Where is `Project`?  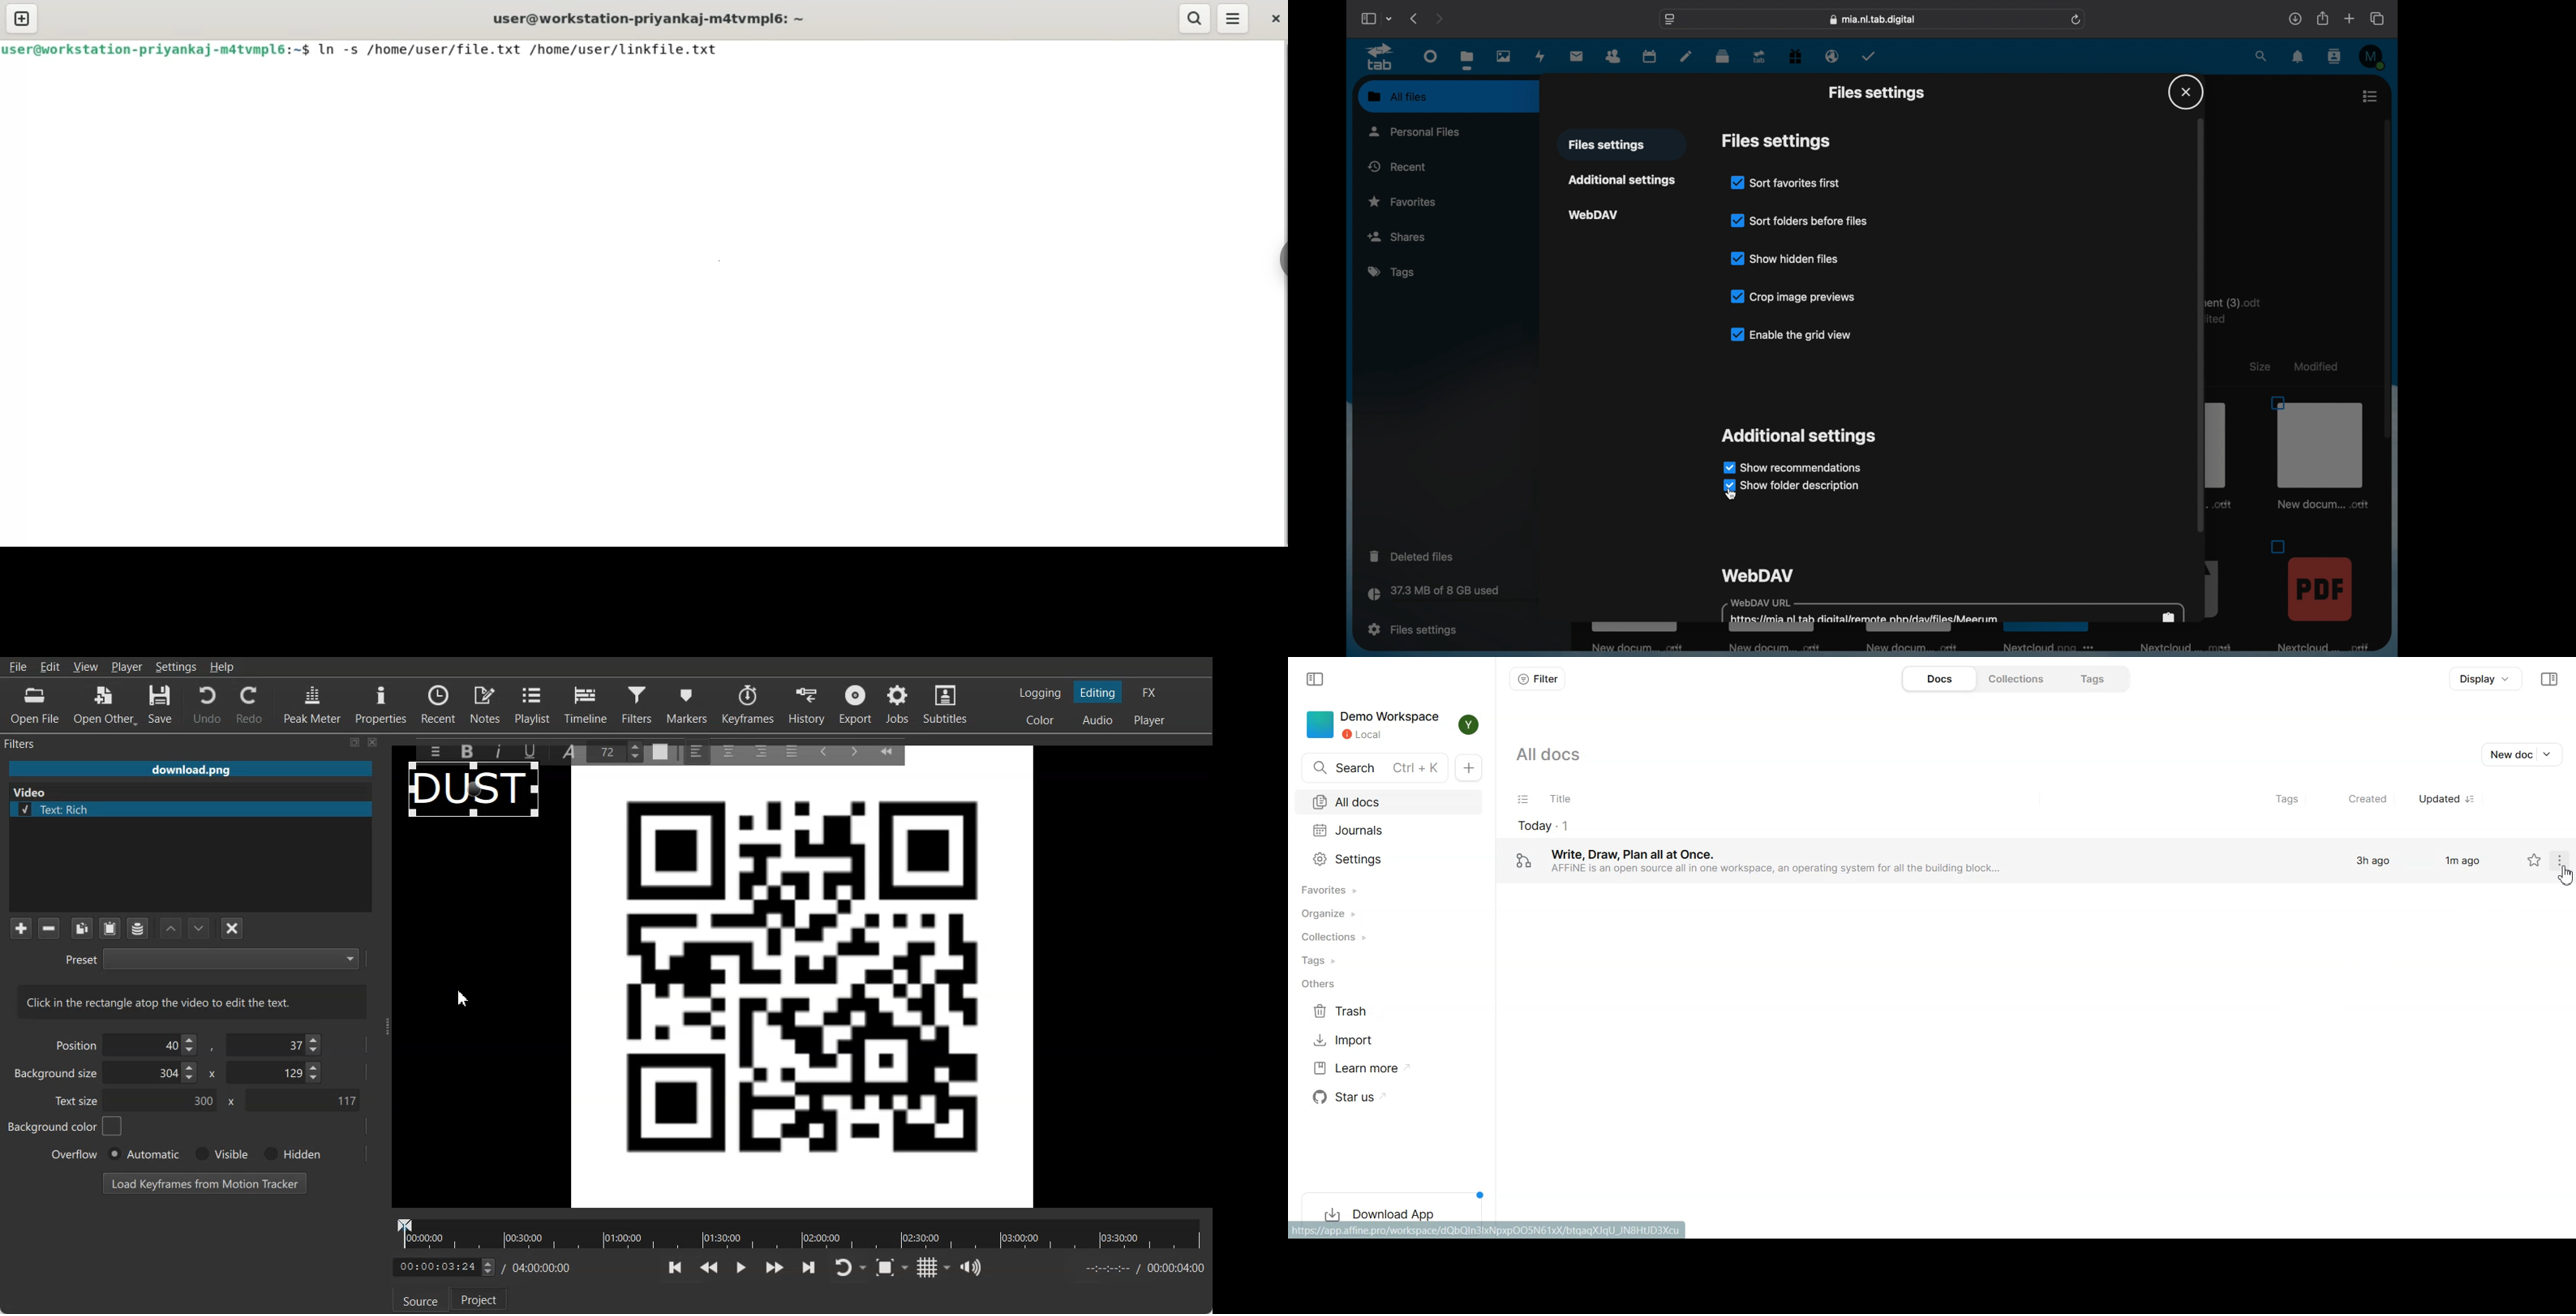
Project is located at coordinates (481, 1299).